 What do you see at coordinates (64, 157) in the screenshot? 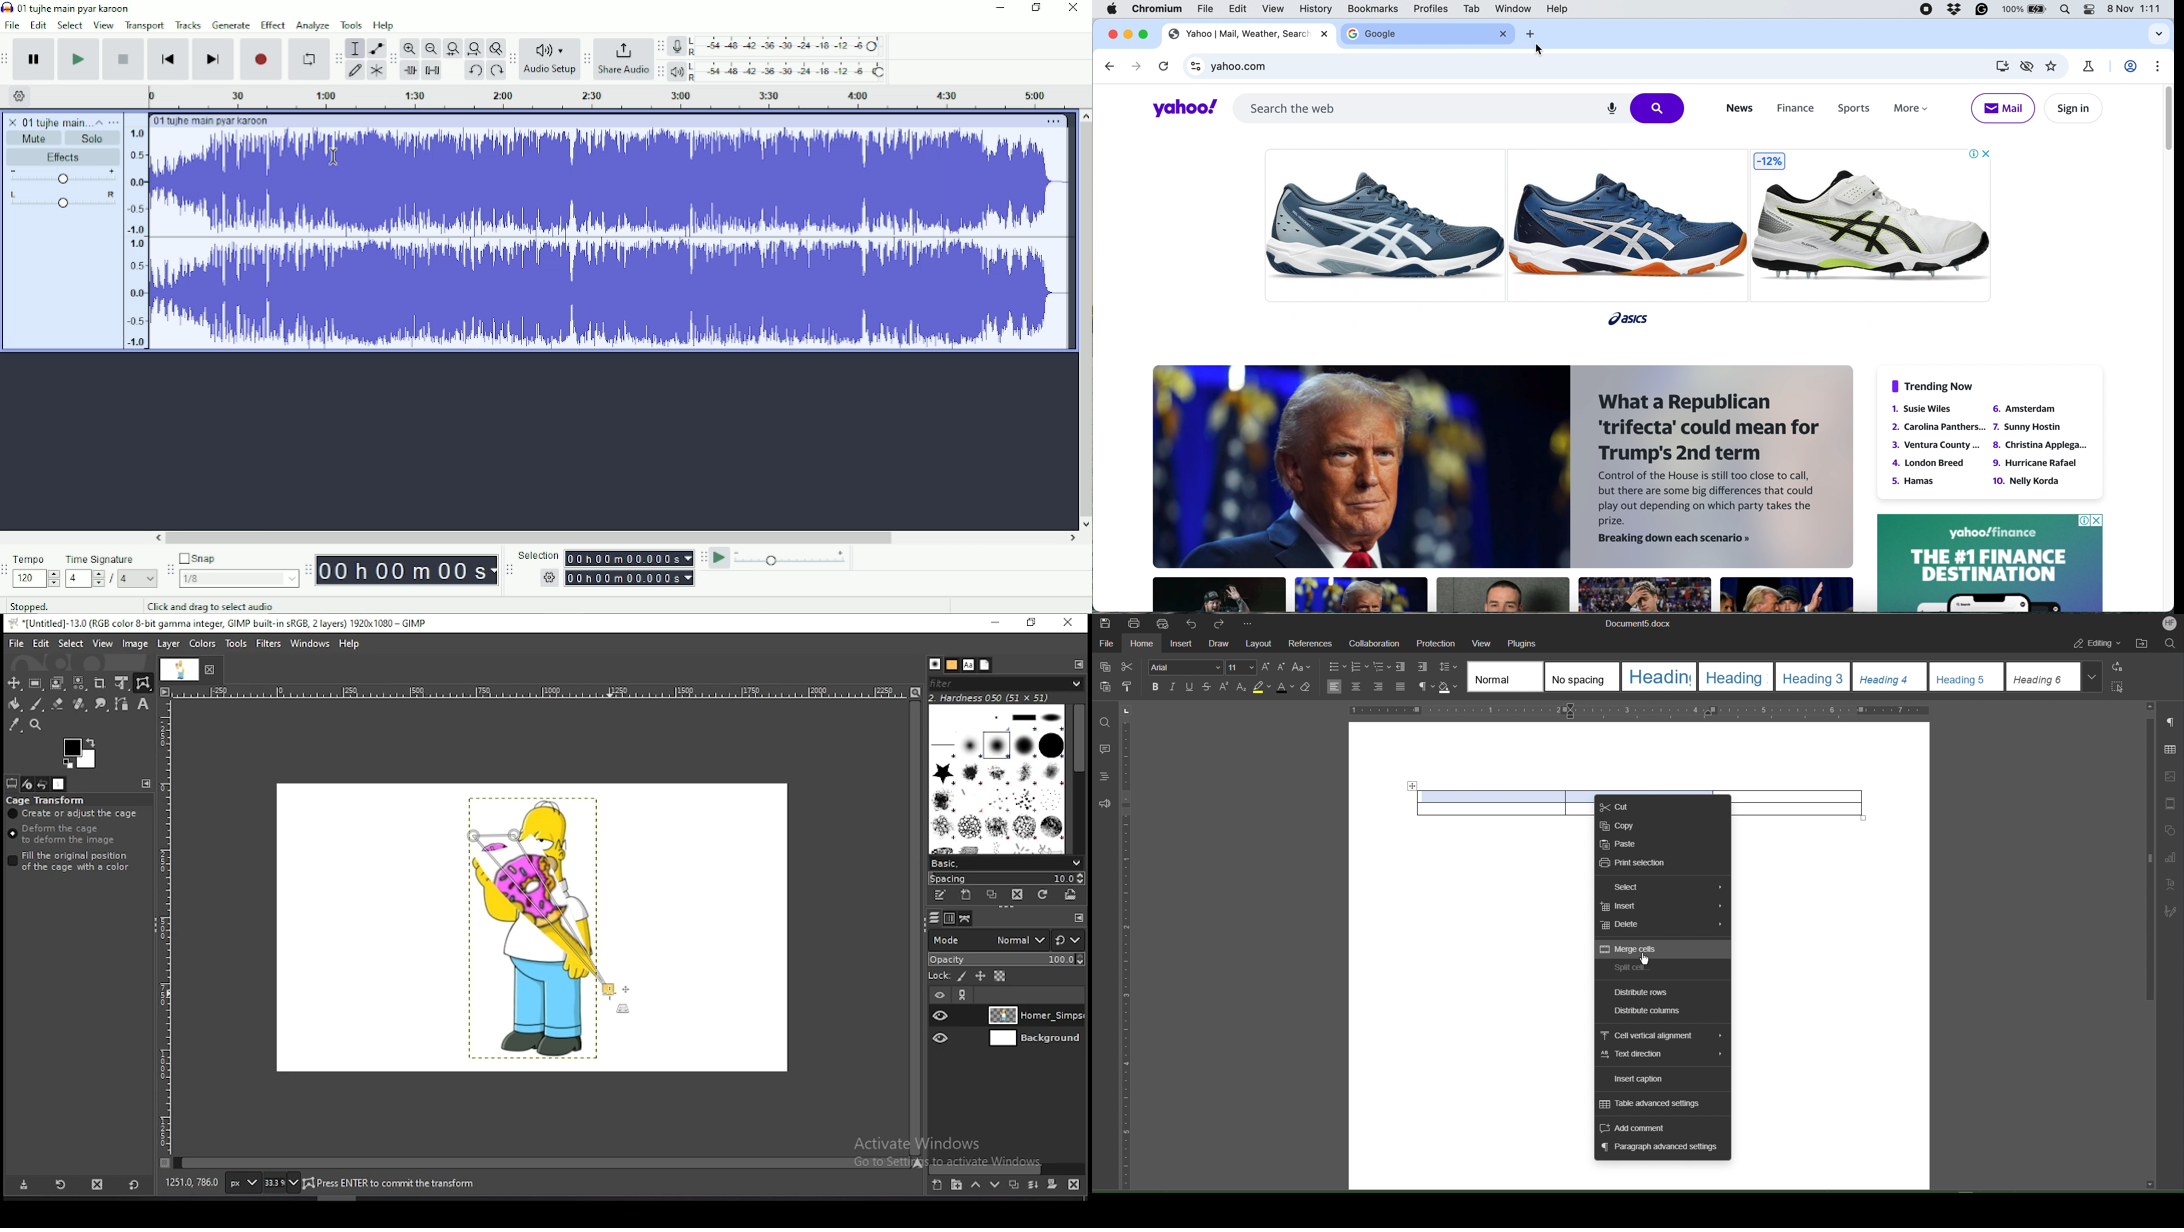
I see `Effects` at bounding box center [64, 157].